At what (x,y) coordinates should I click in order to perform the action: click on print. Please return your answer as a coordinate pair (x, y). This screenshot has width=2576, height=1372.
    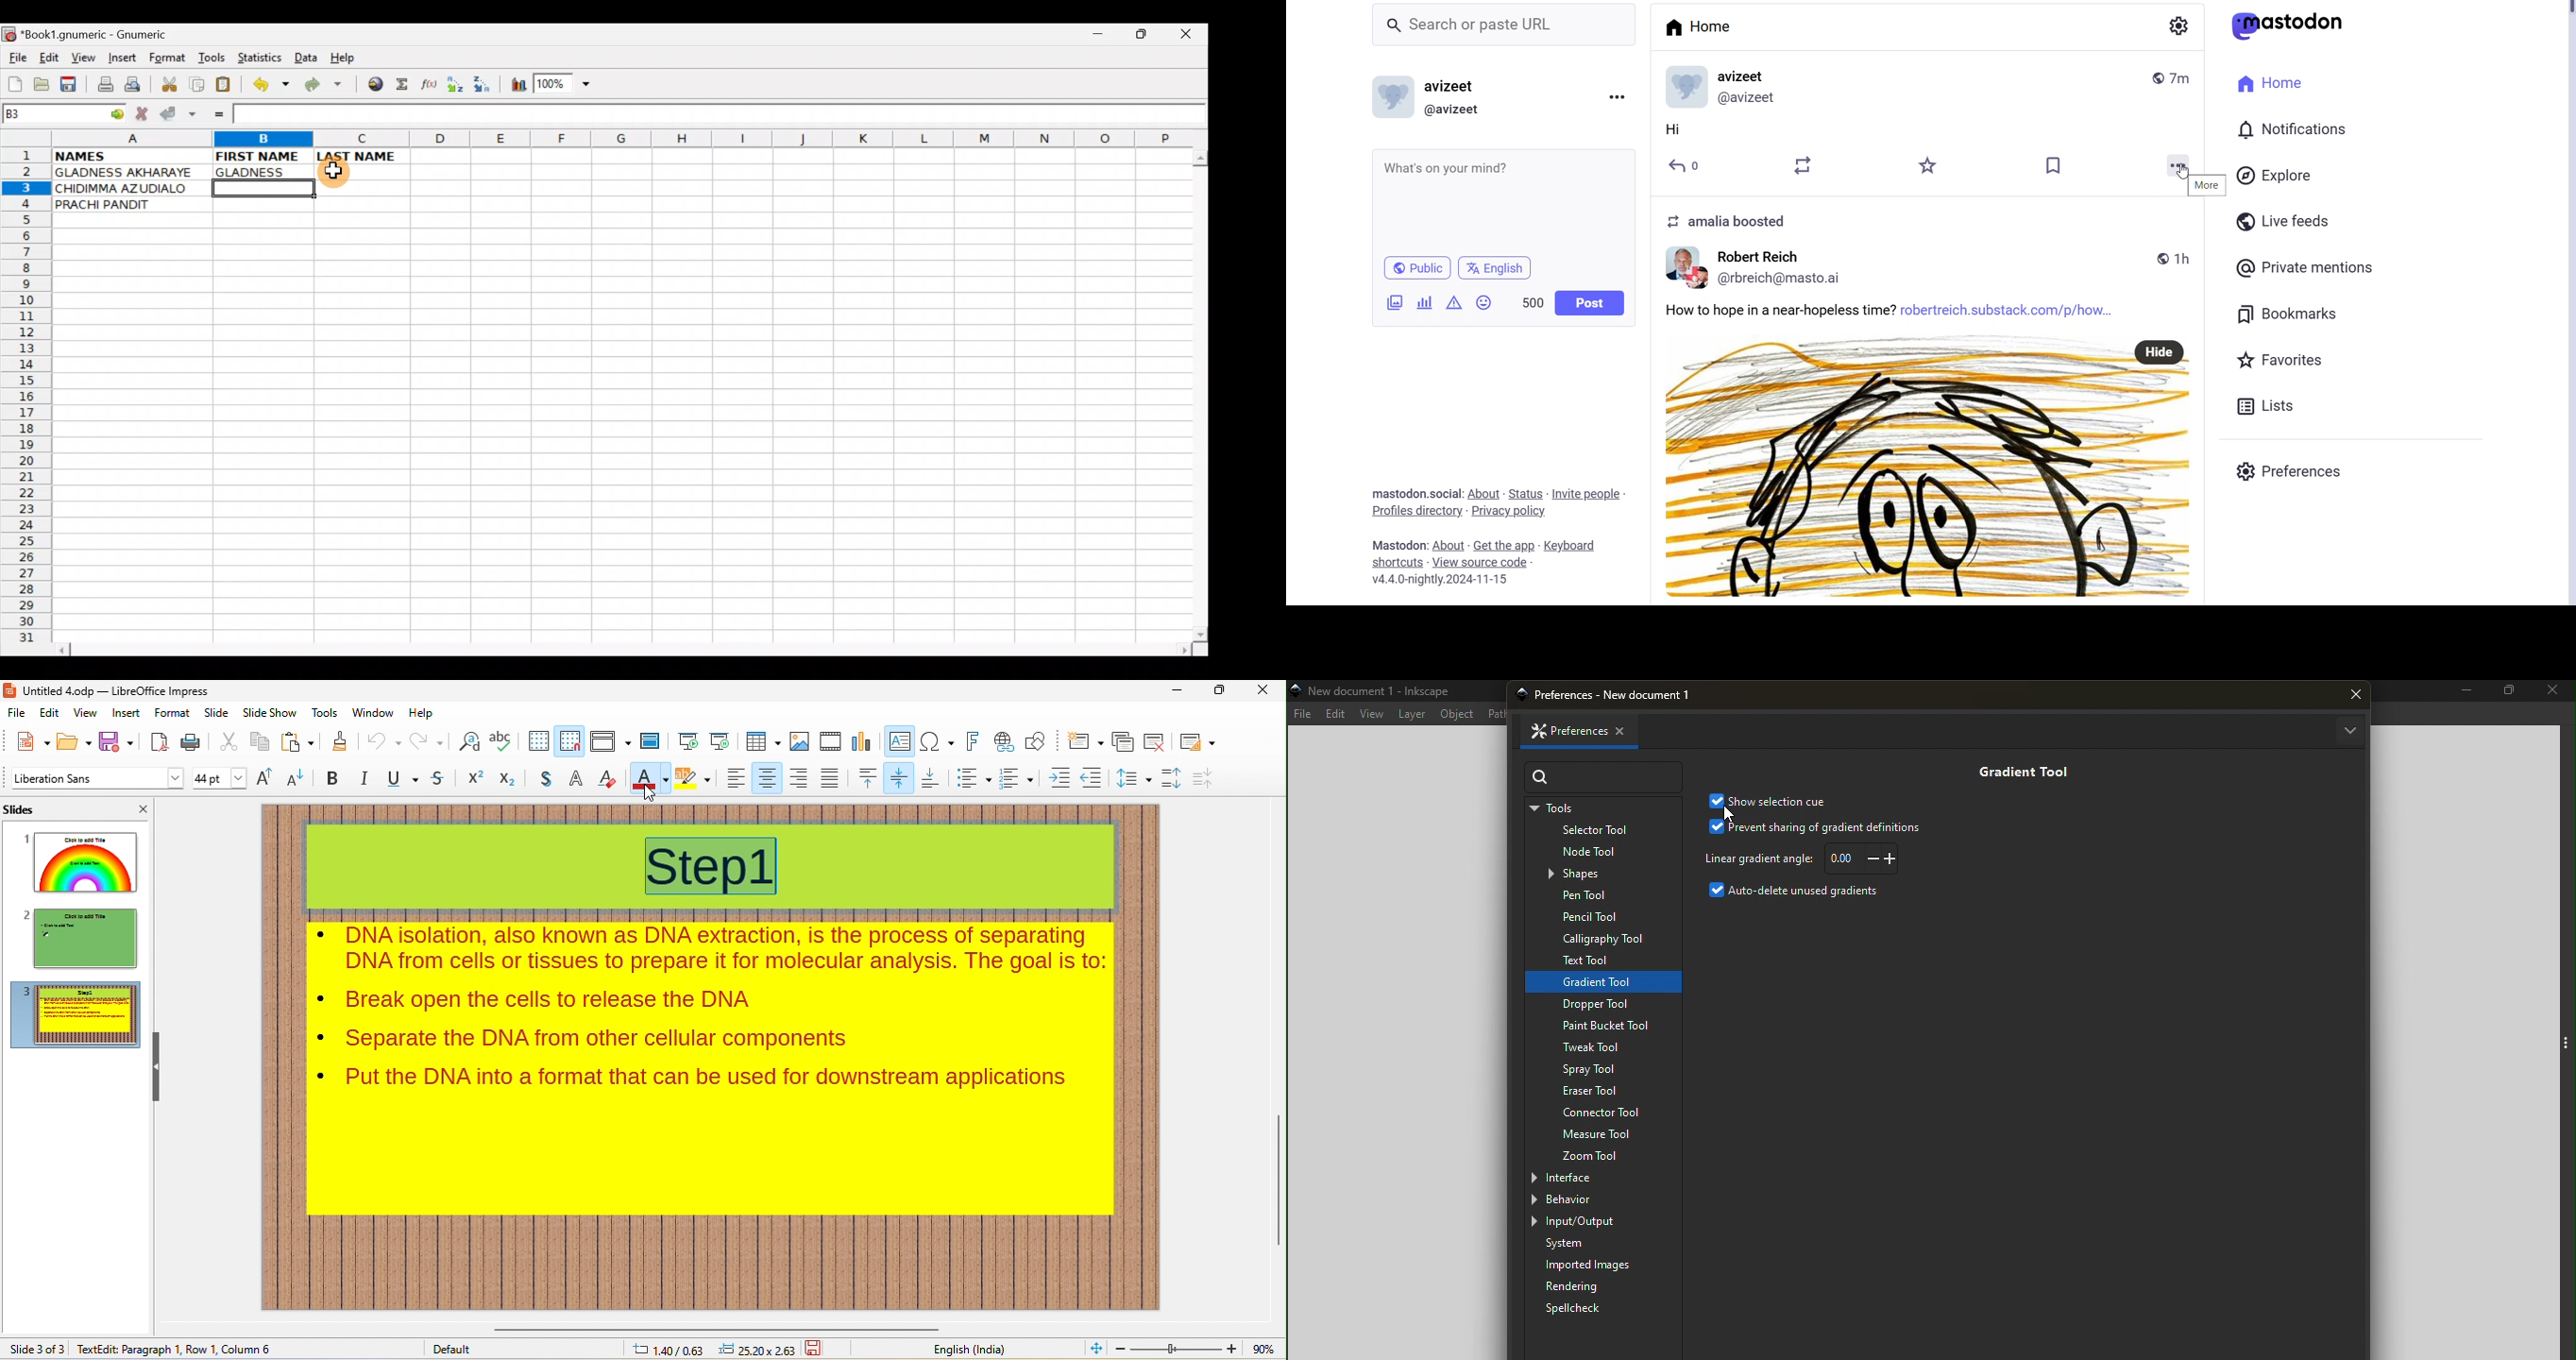
    Looking at the image, I should click on (193, 743).